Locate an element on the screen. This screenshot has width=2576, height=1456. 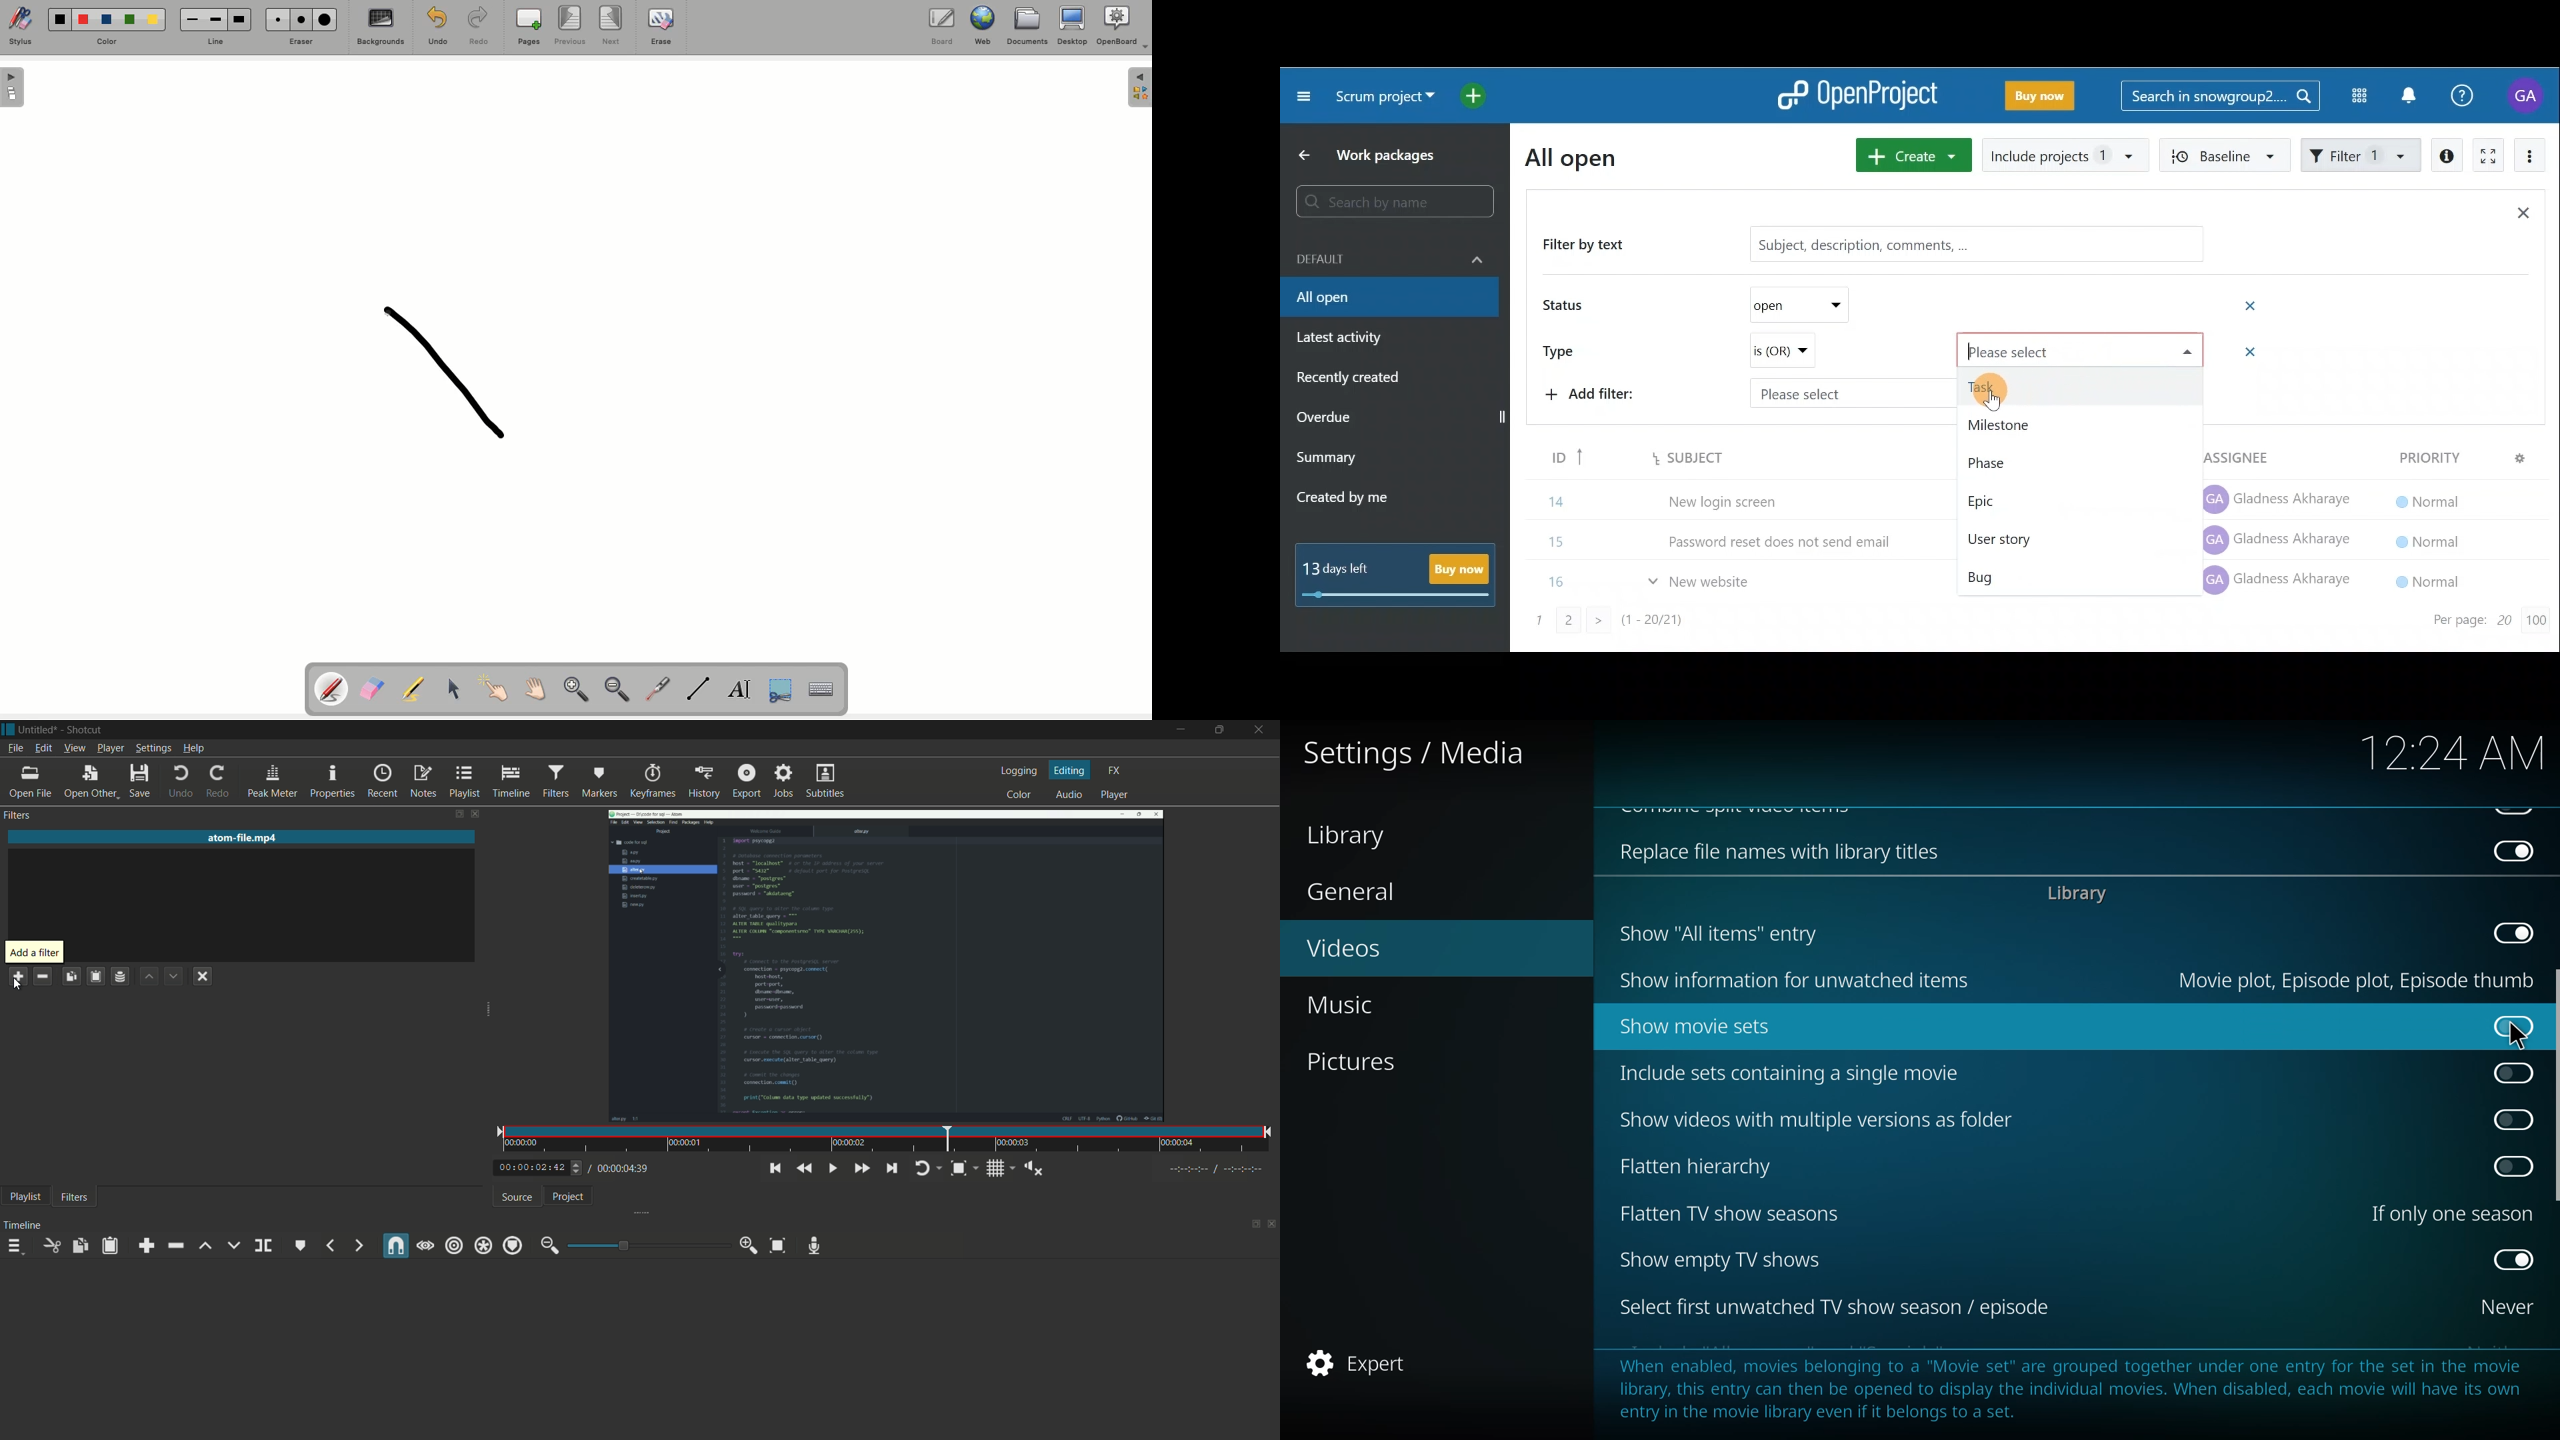
append is located at coordinates (149, 1246).